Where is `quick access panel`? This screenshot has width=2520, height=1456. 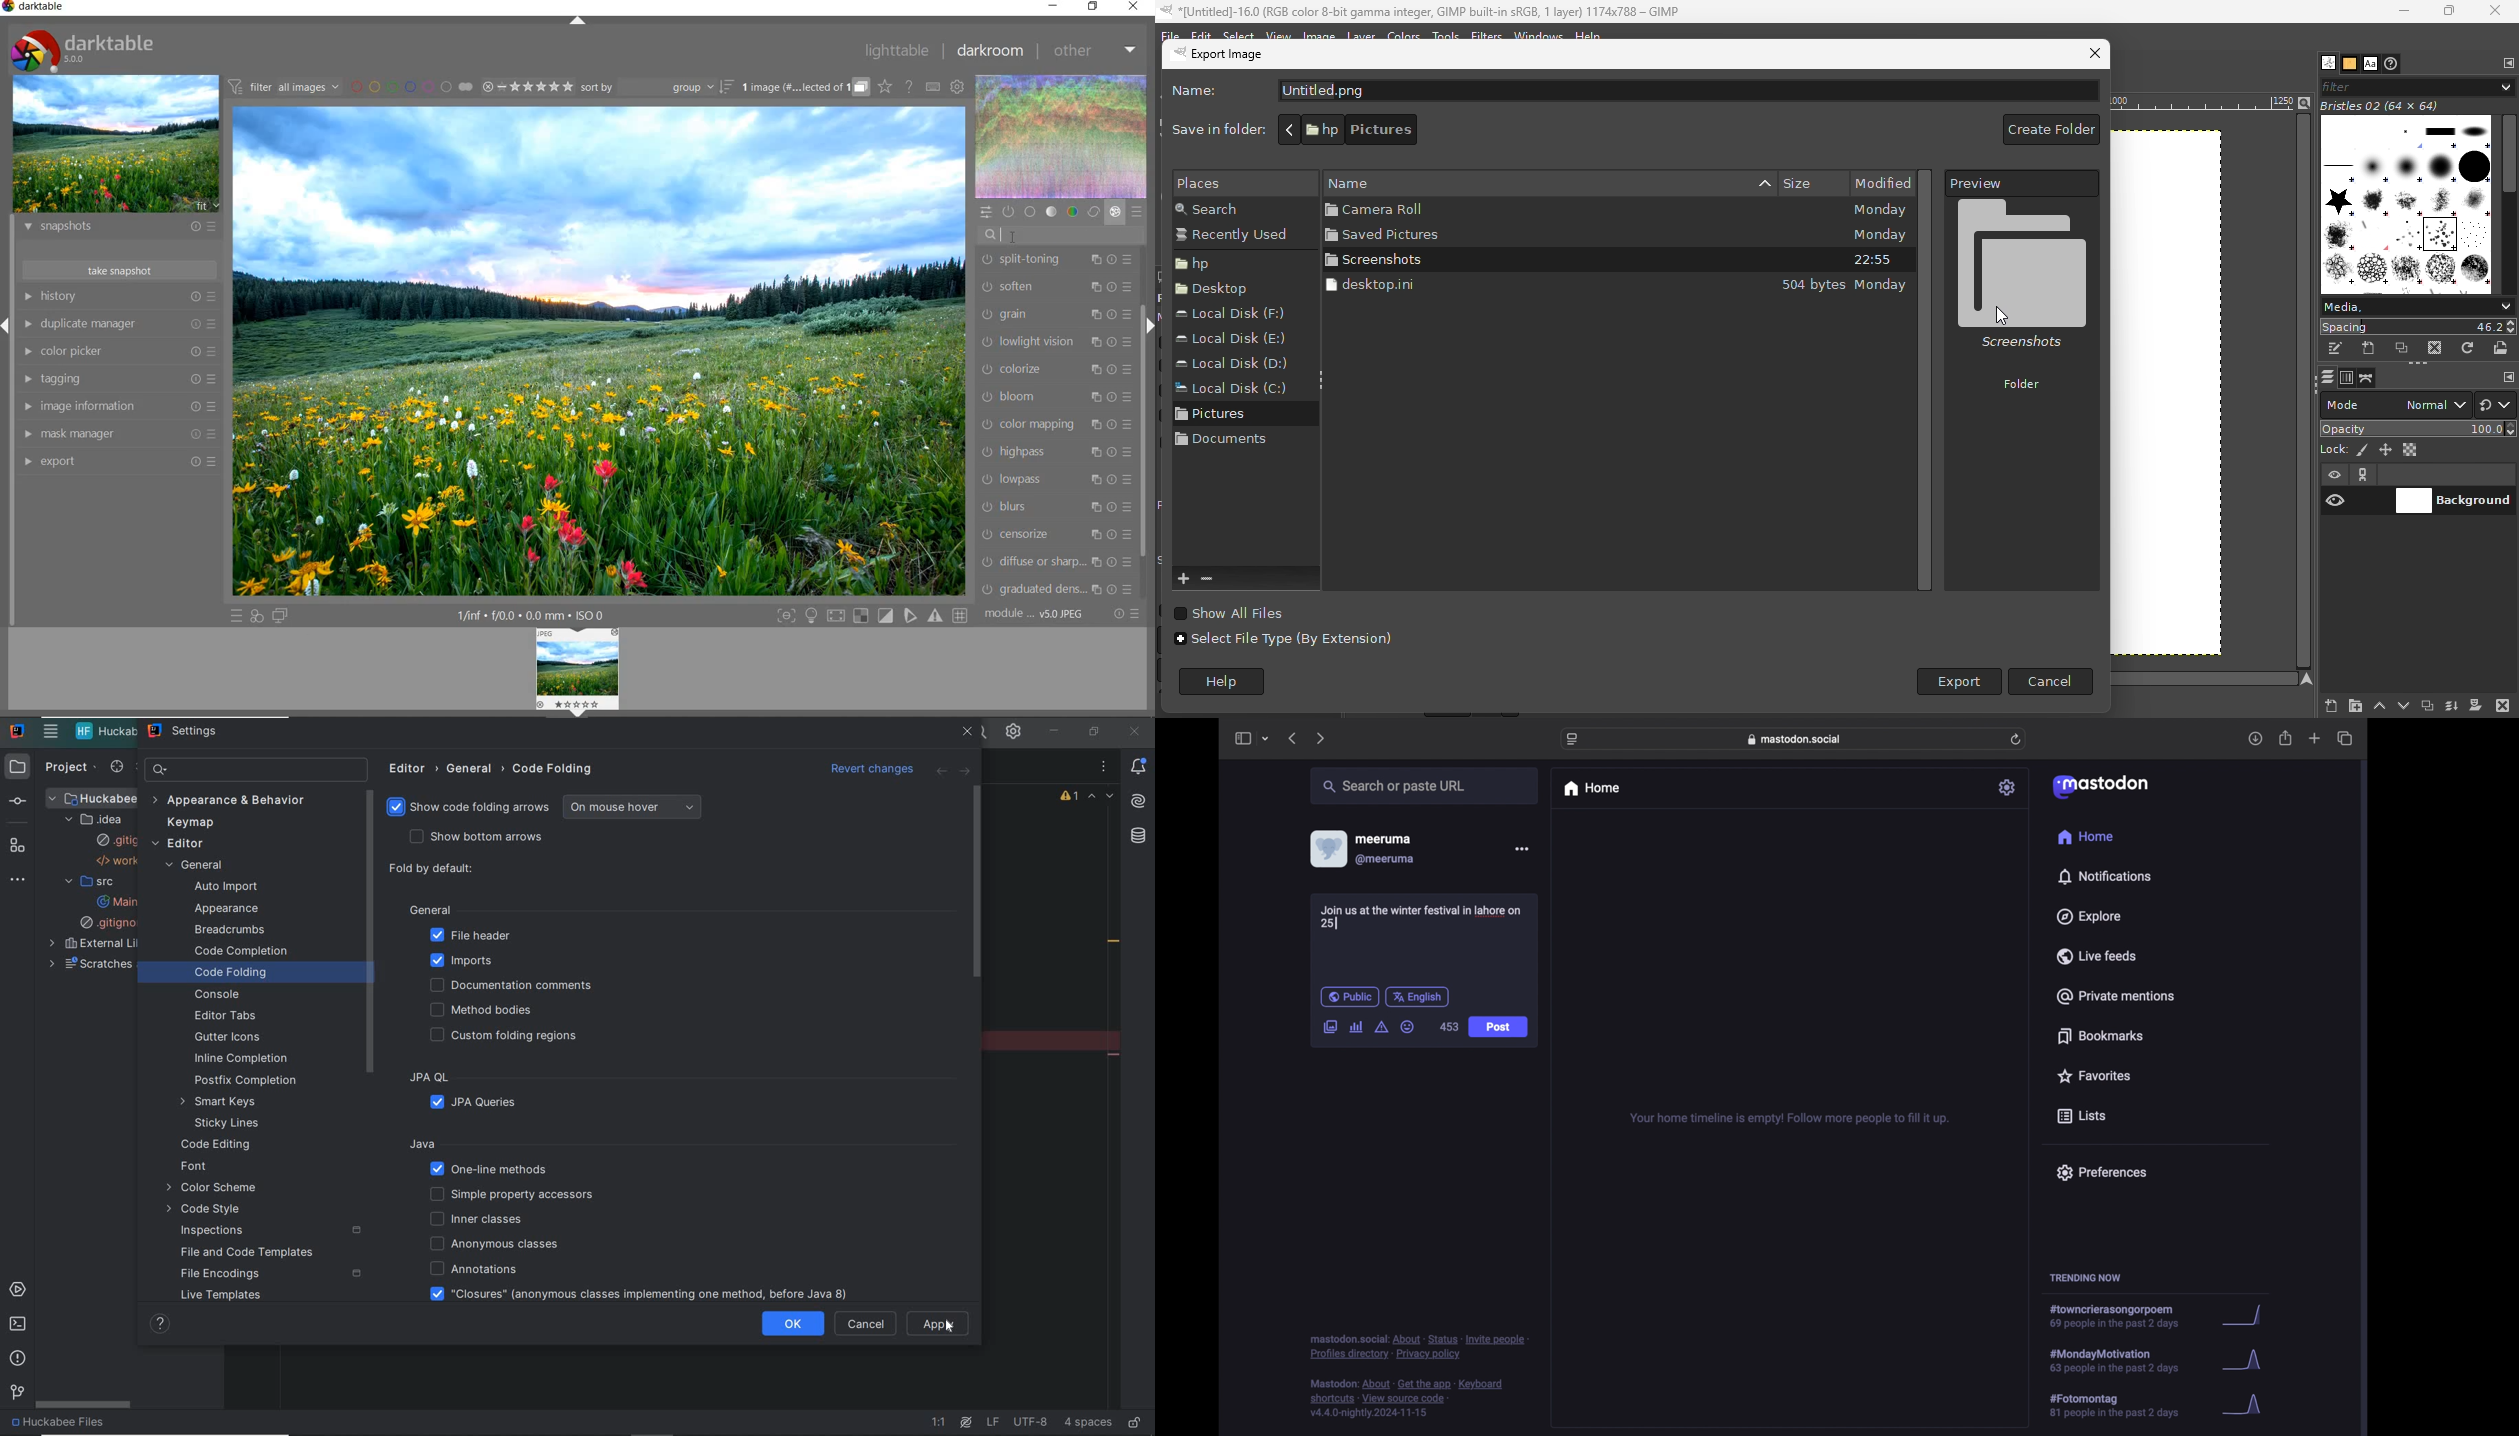
quick access panel is located at coordinates (988, 213).